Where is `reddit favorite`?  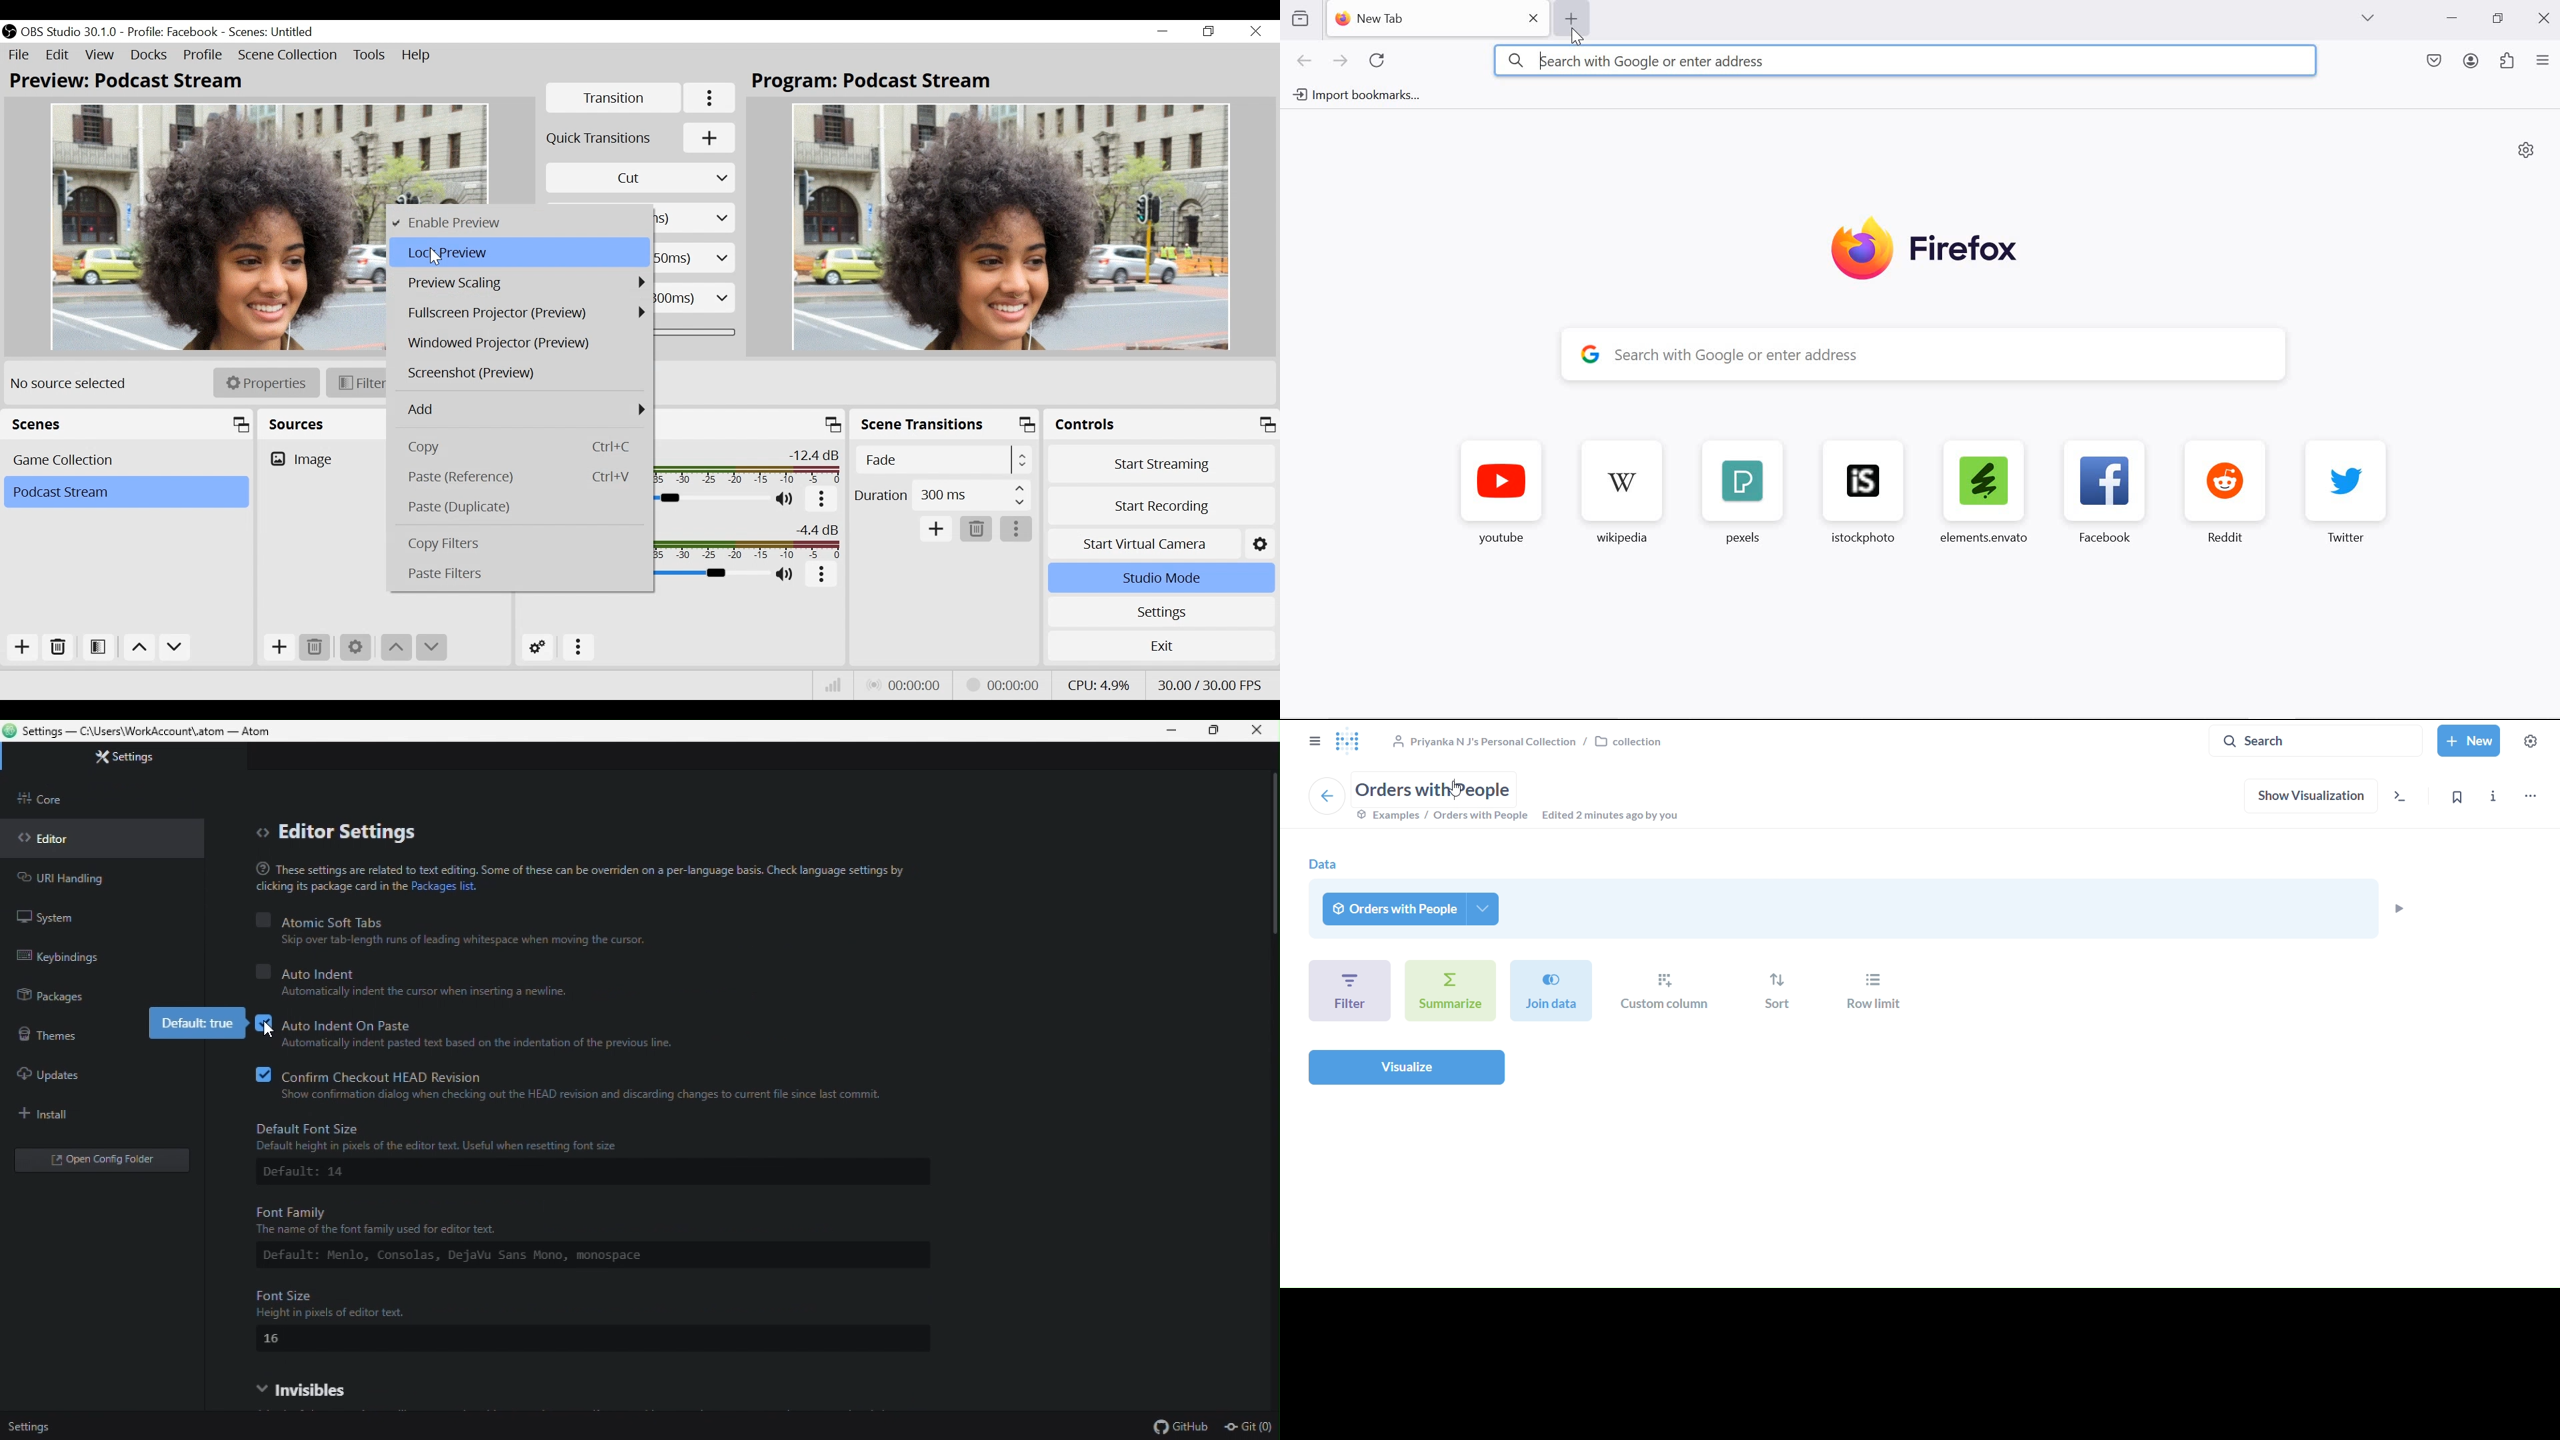
reddit favorite is located at coordinates (2231, 492).